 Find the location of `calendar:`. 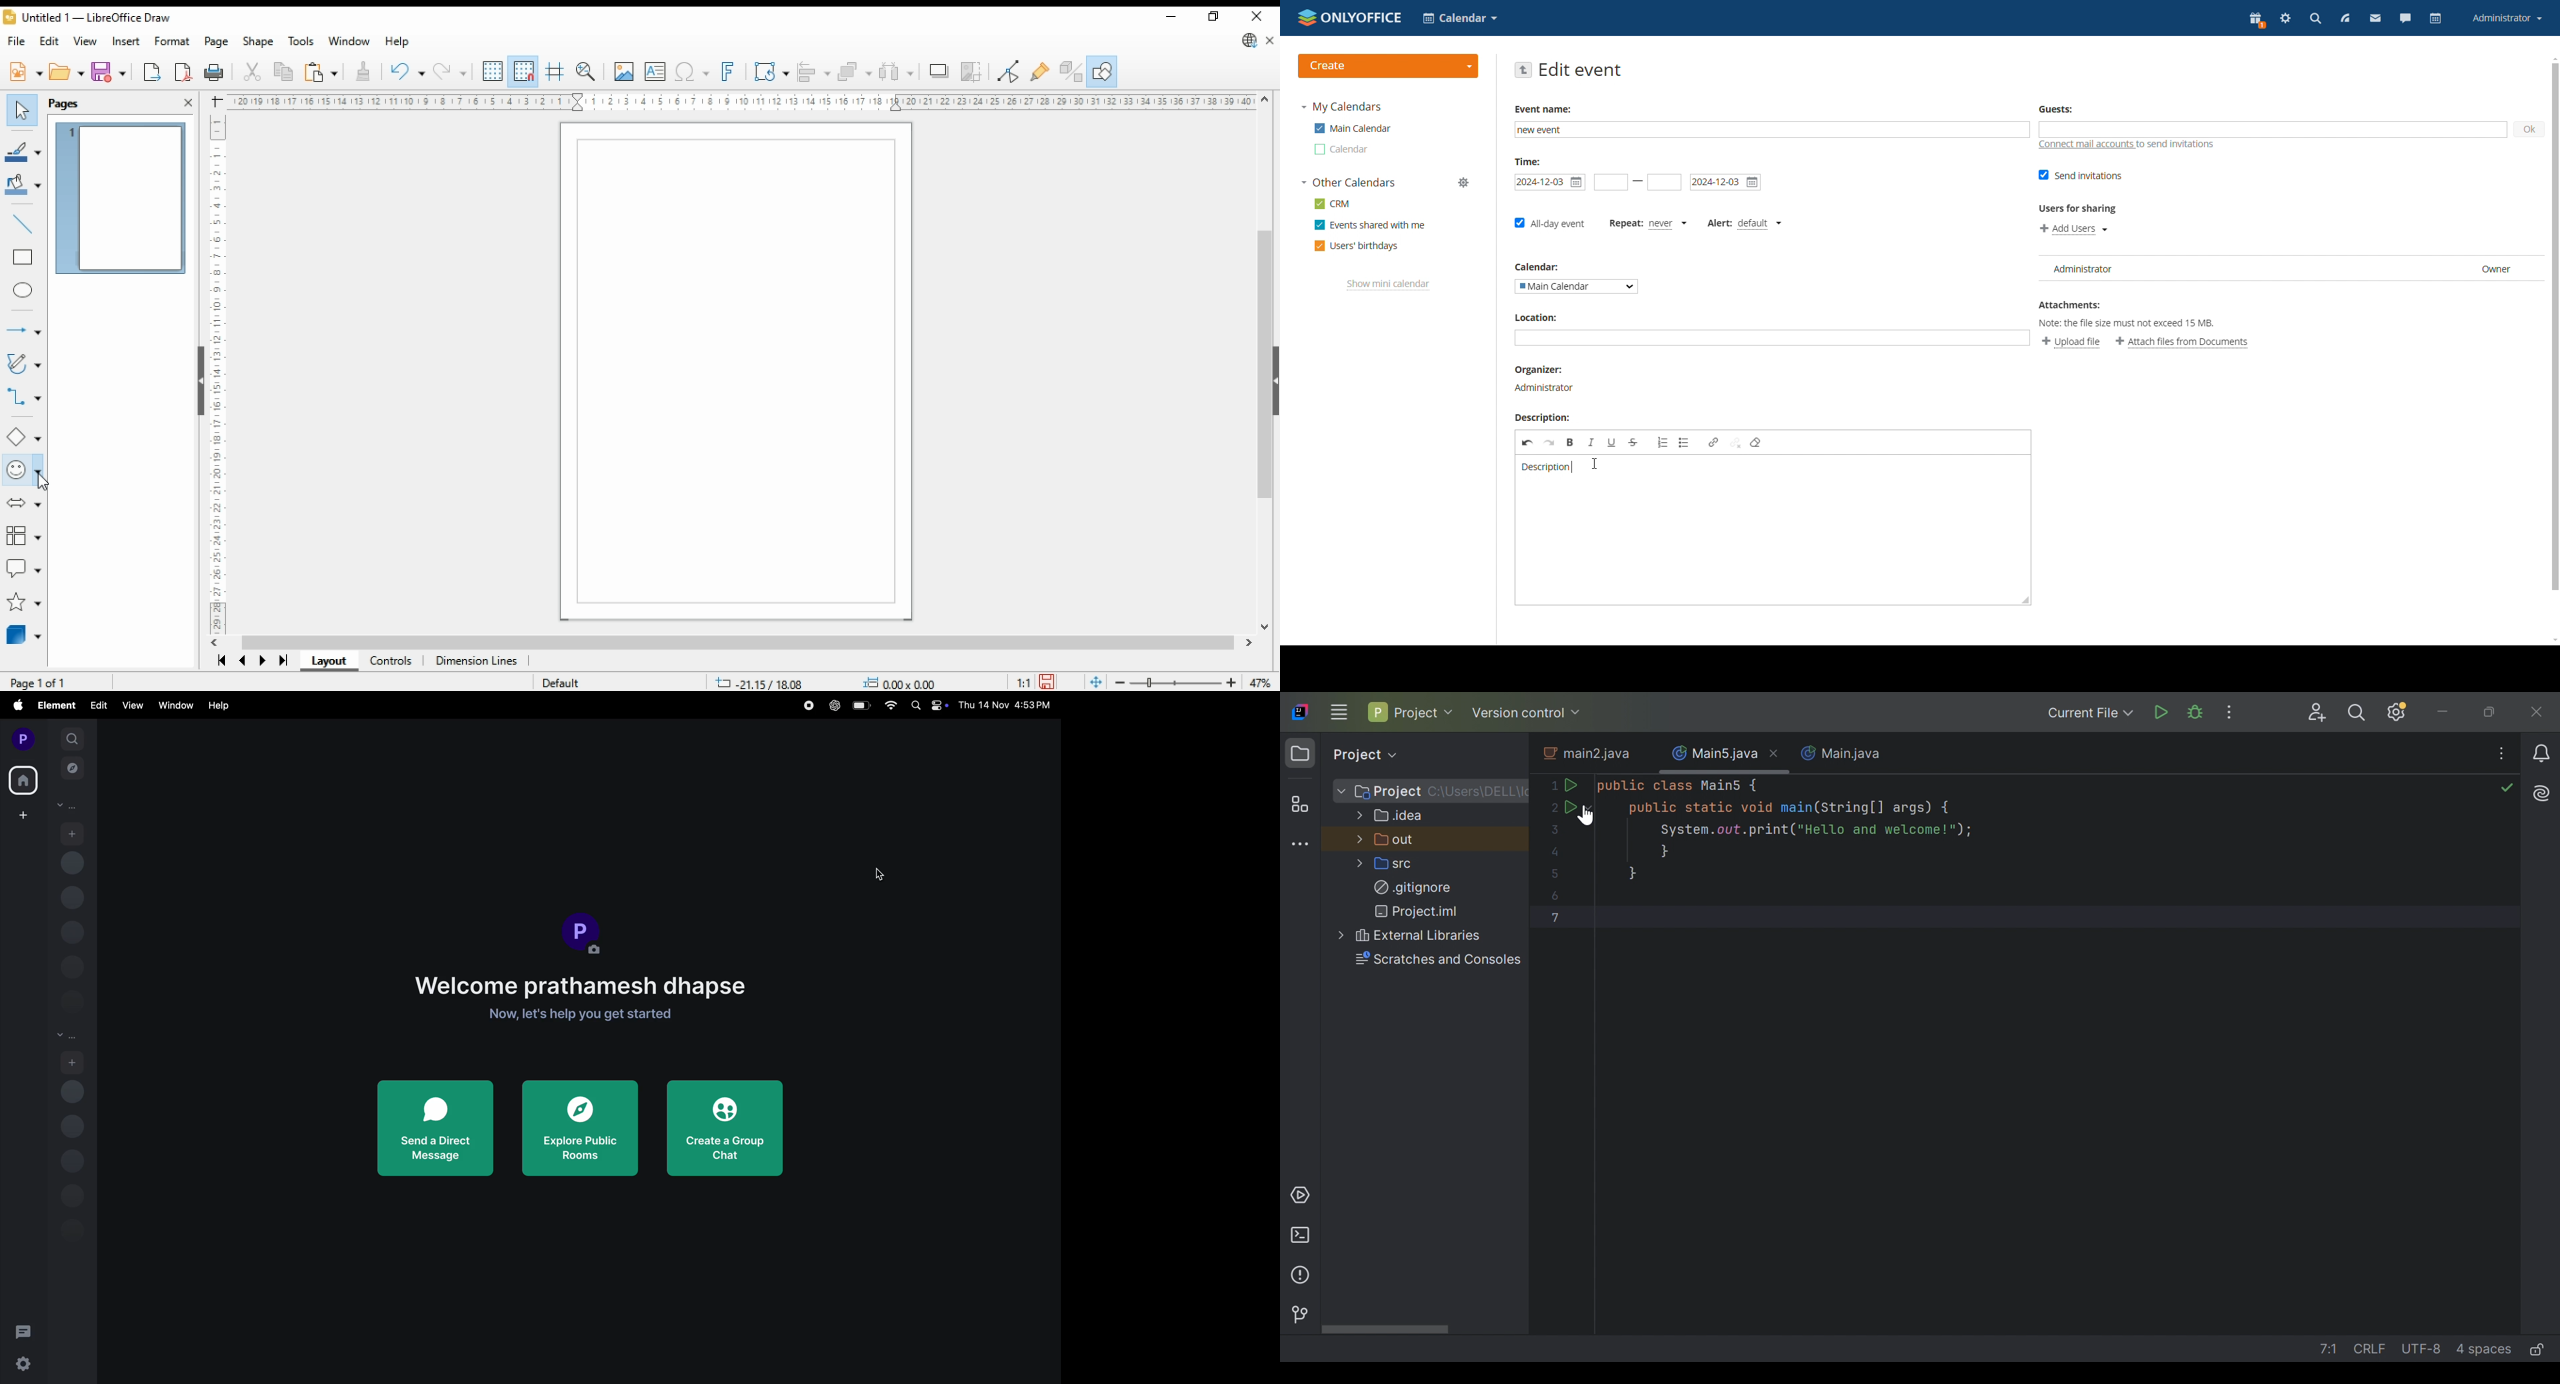

calendar: is located at coordinates (1541, 266).